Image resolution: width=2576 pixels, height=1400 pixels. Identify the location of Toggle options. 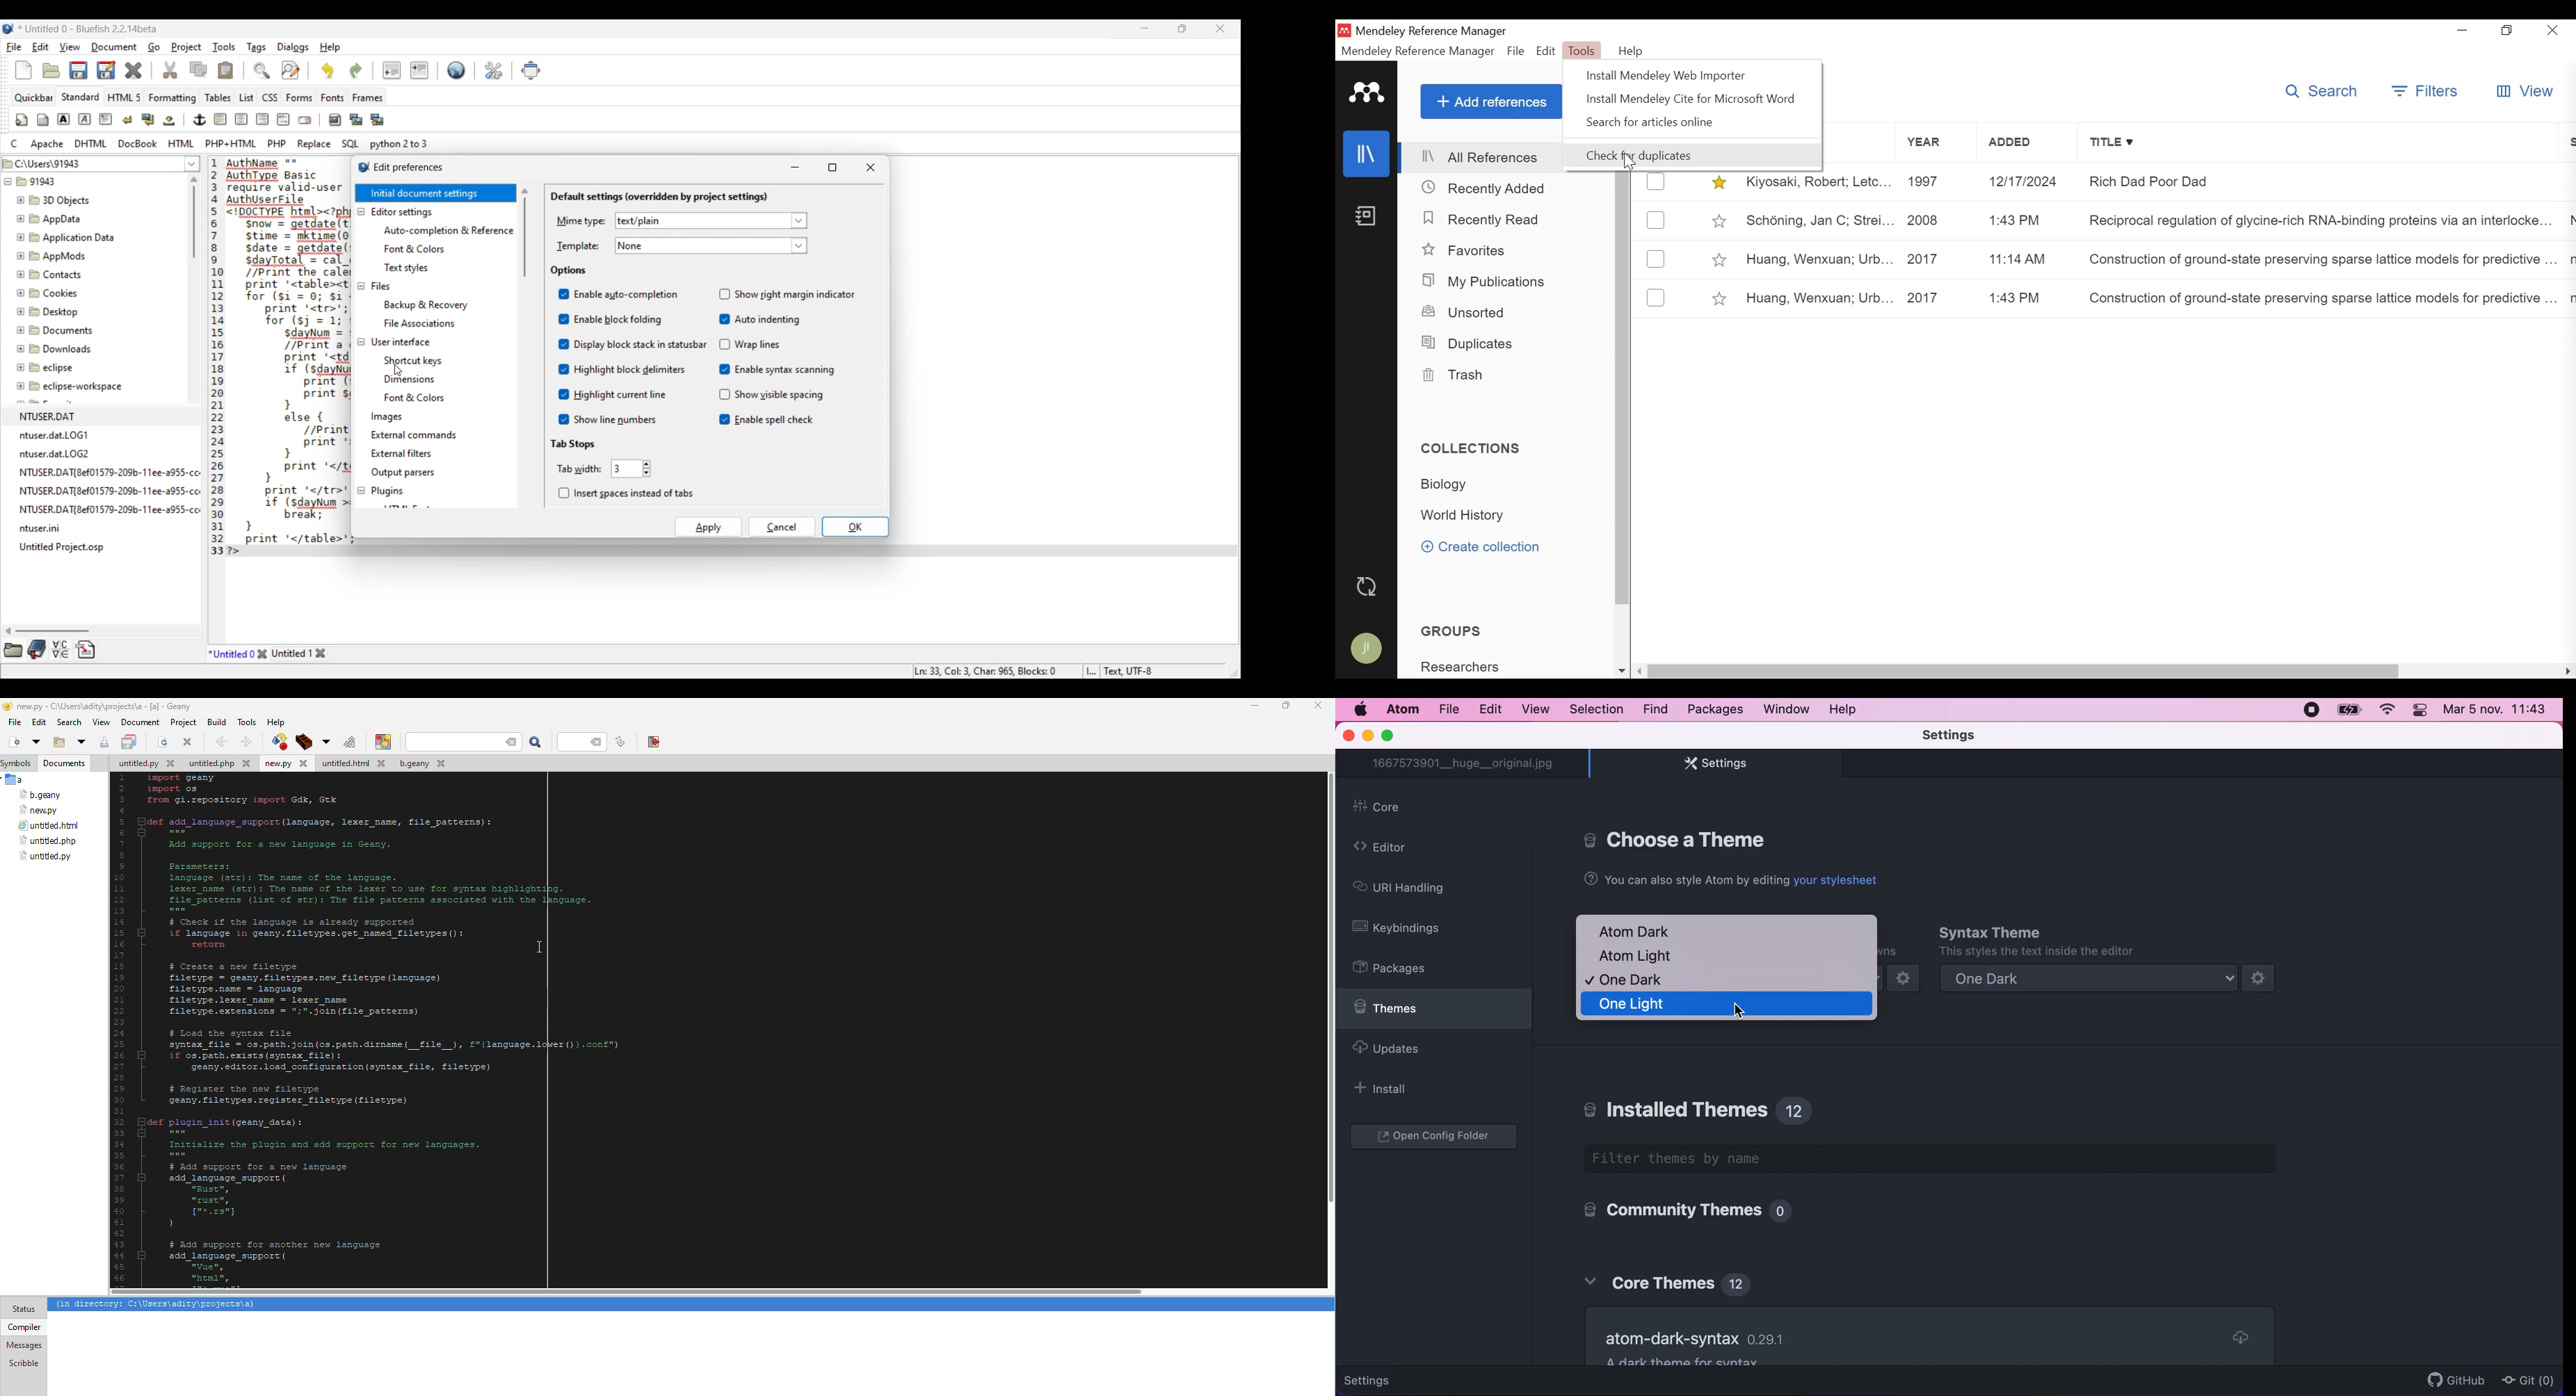
(796, 357).